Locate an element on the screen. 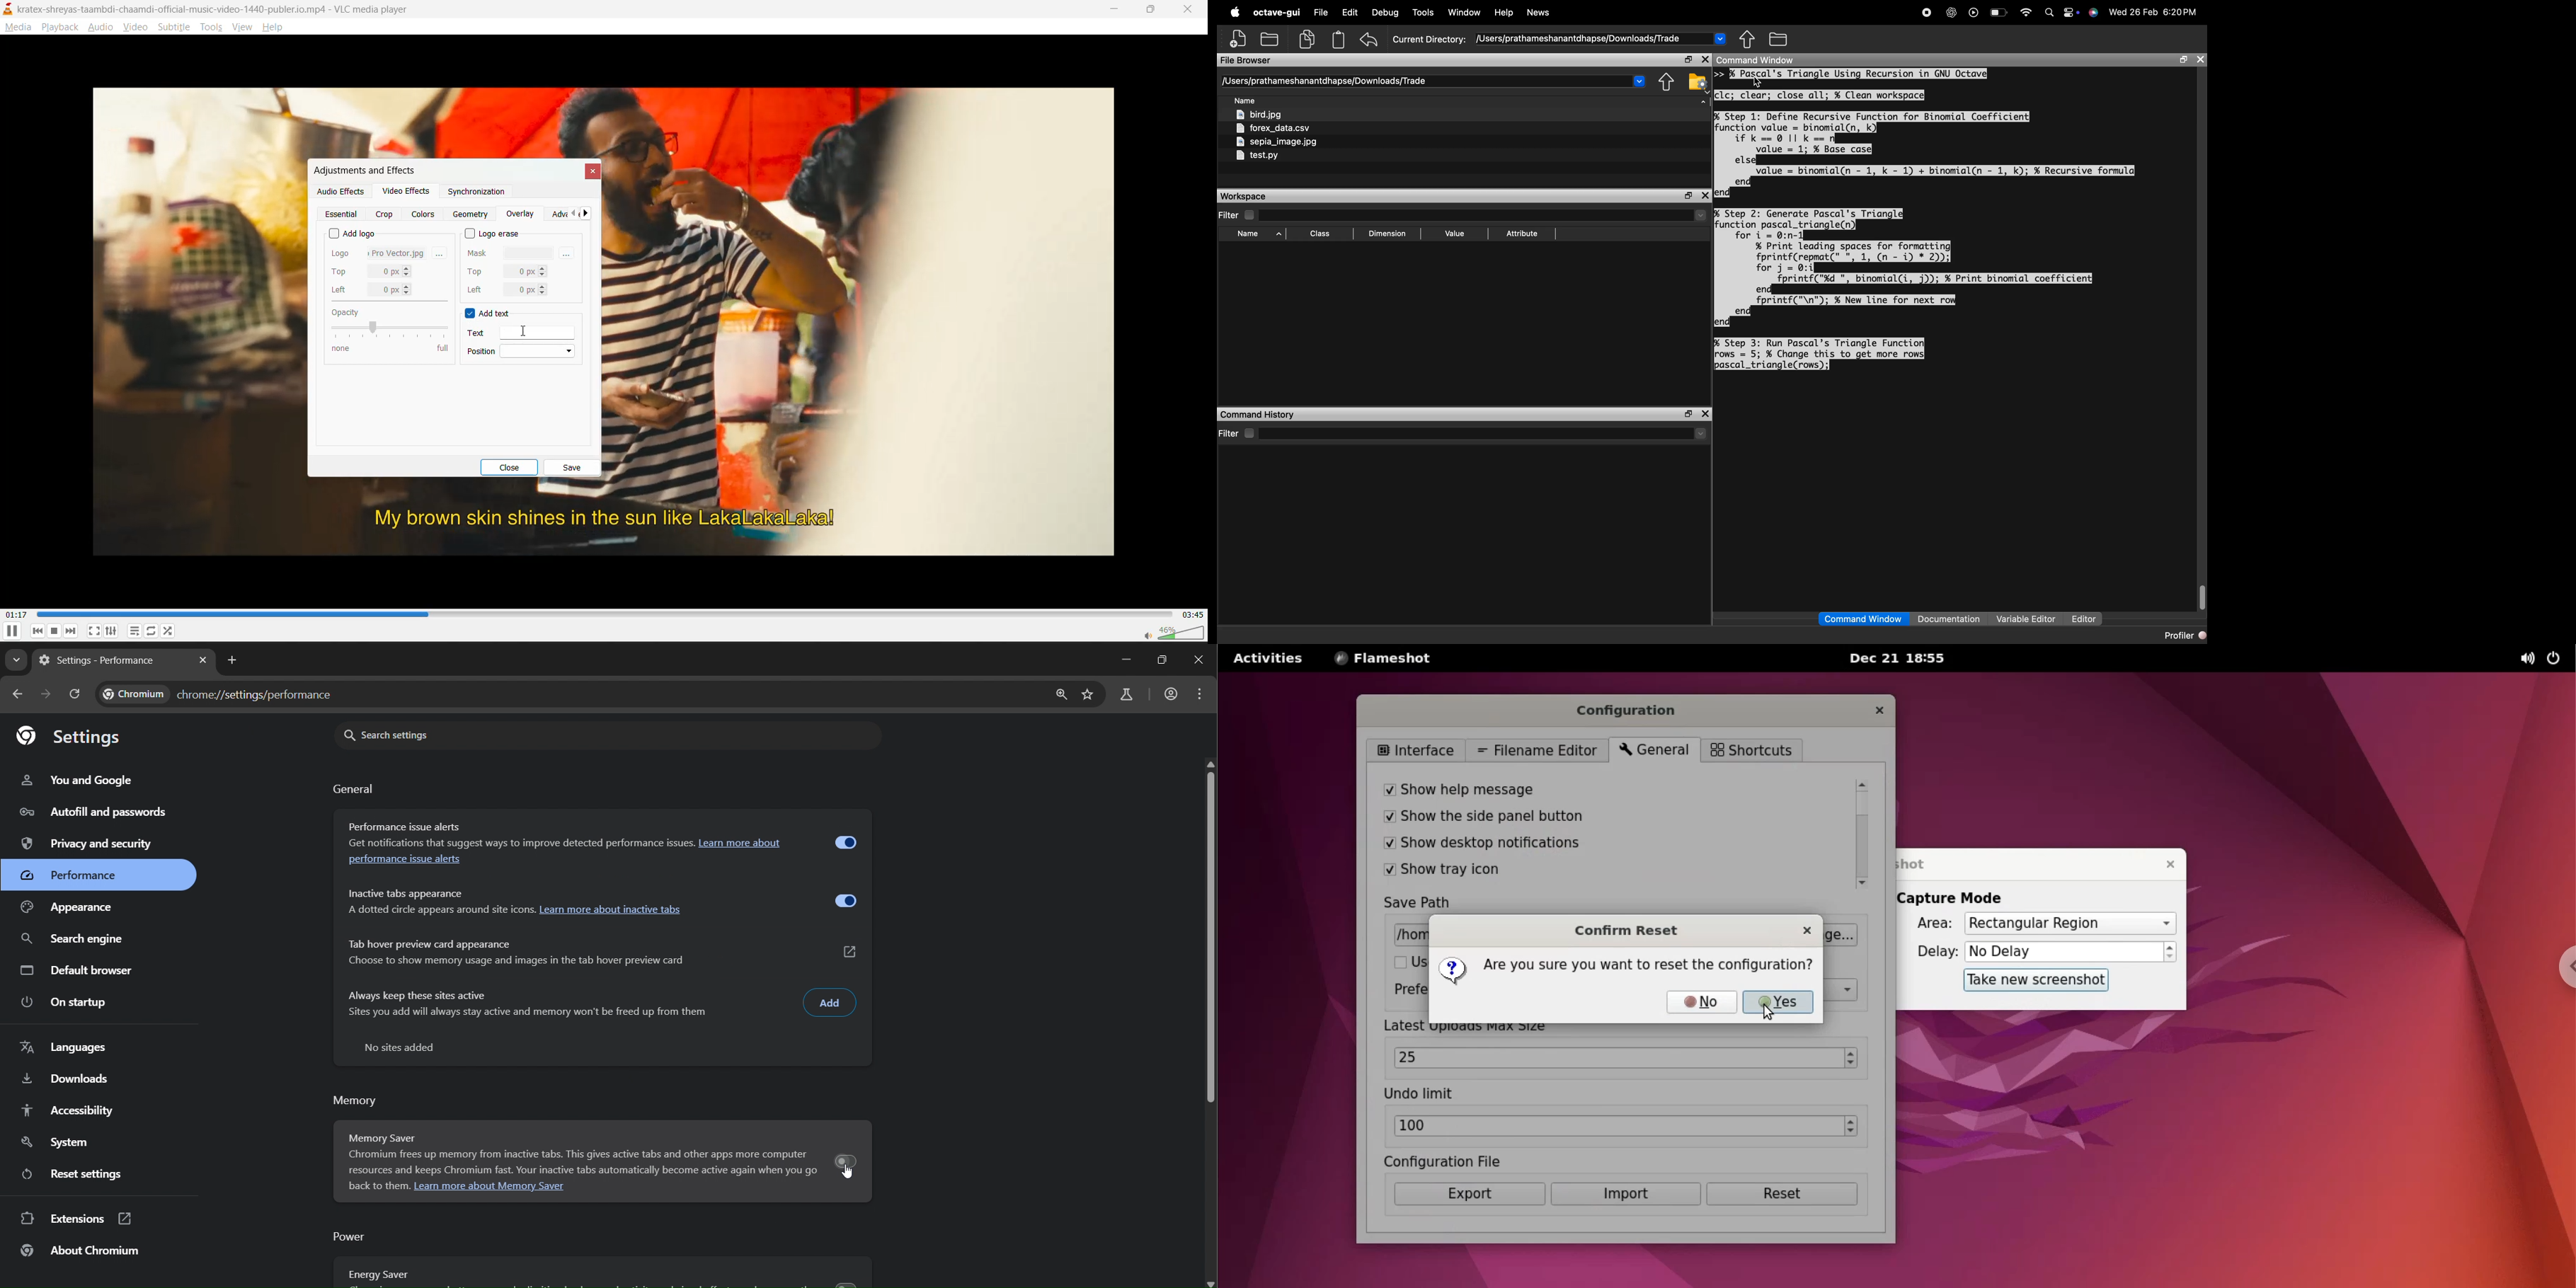 The width and height of the screenshot is (2576, 1288). left is located at coordinates (506, 289).